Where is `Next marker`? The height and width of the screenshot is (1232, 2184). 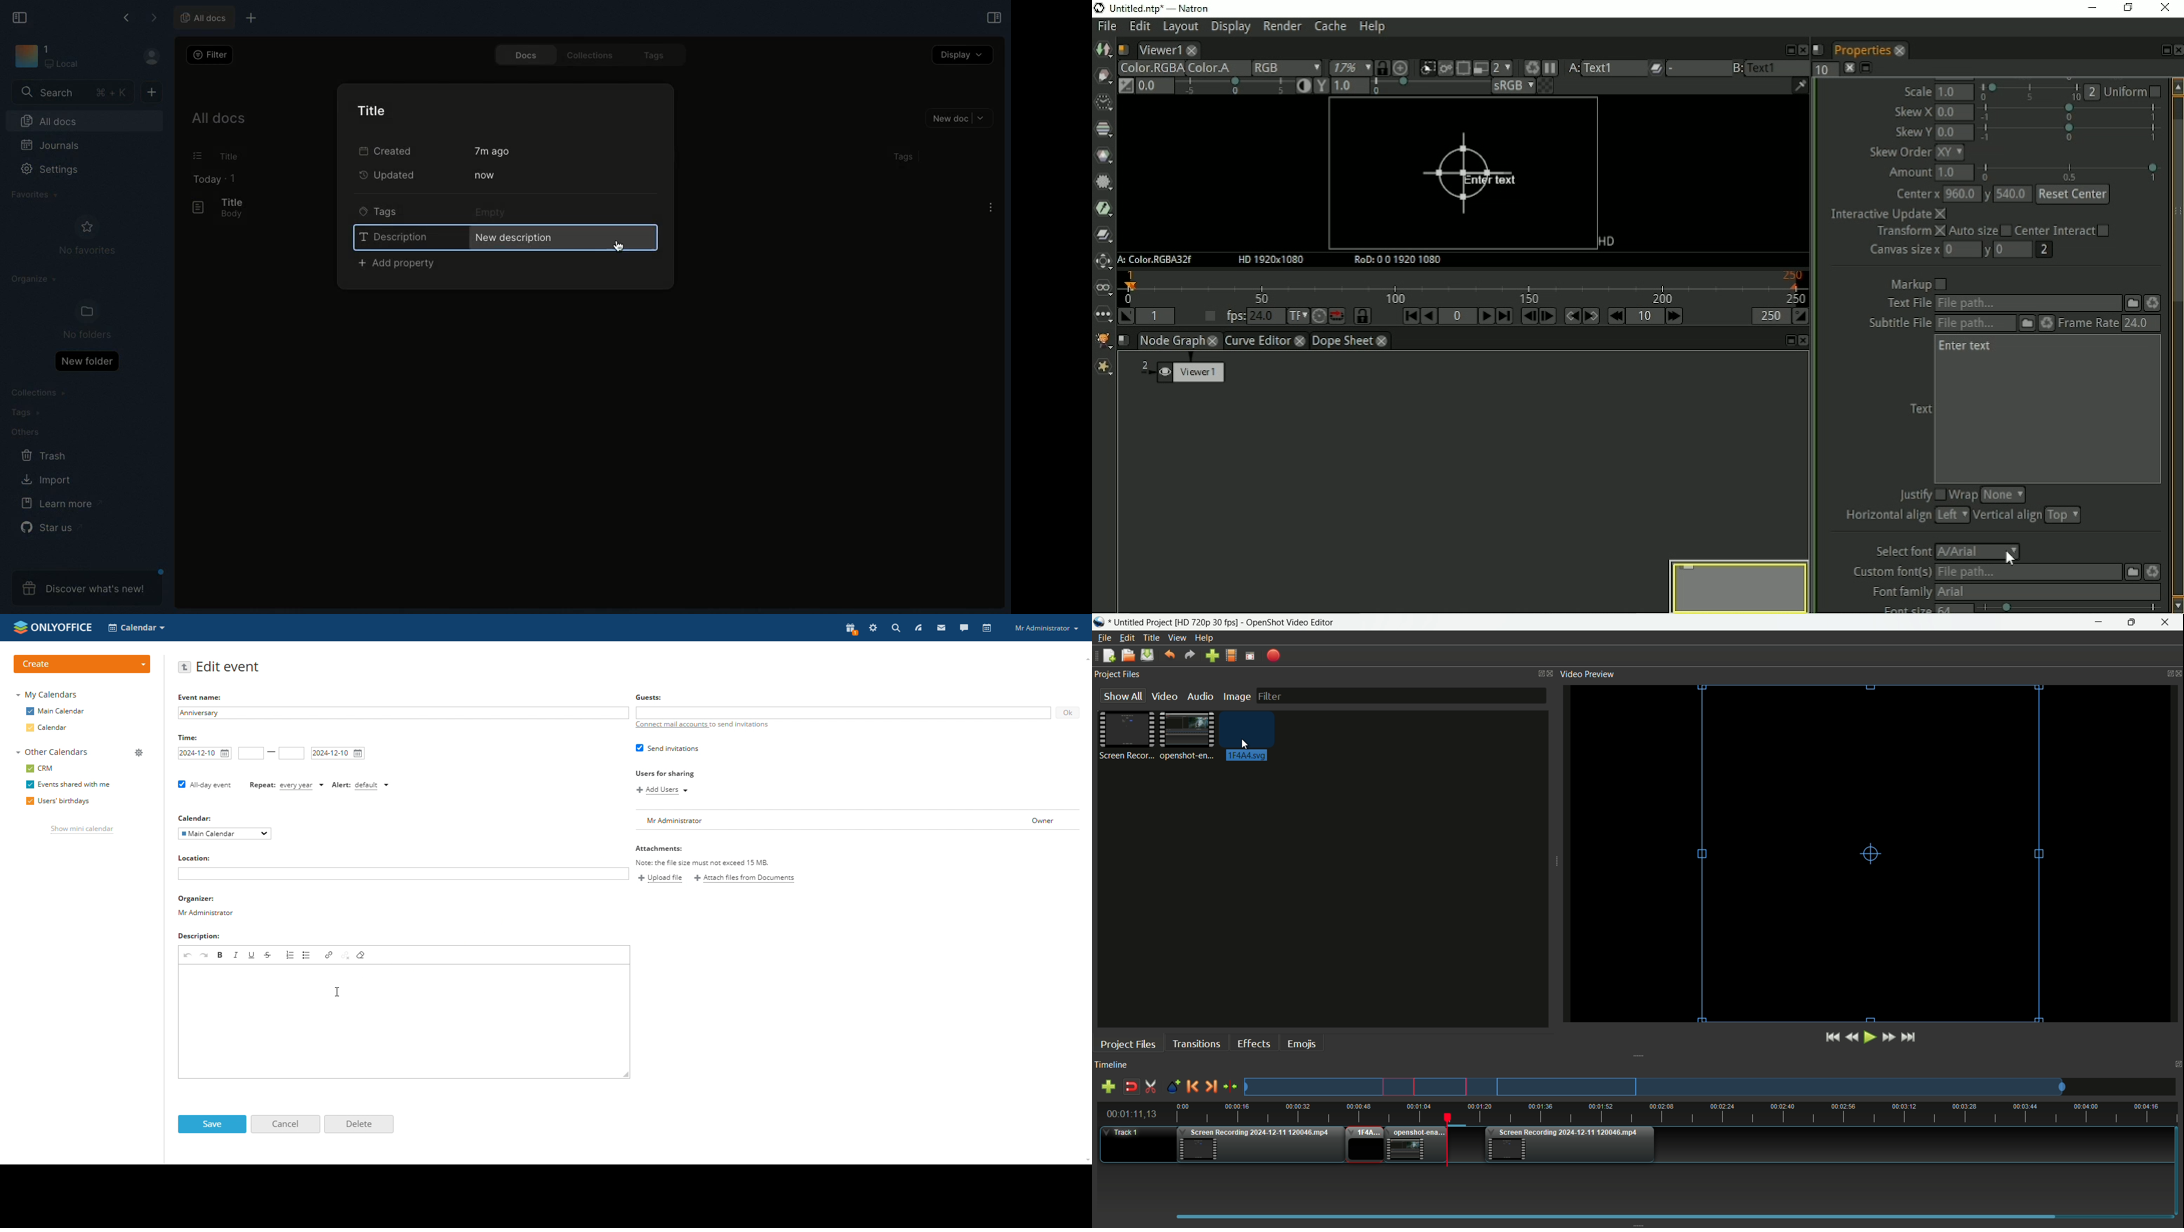
Next marker is located at coordinates (1210, 1087).